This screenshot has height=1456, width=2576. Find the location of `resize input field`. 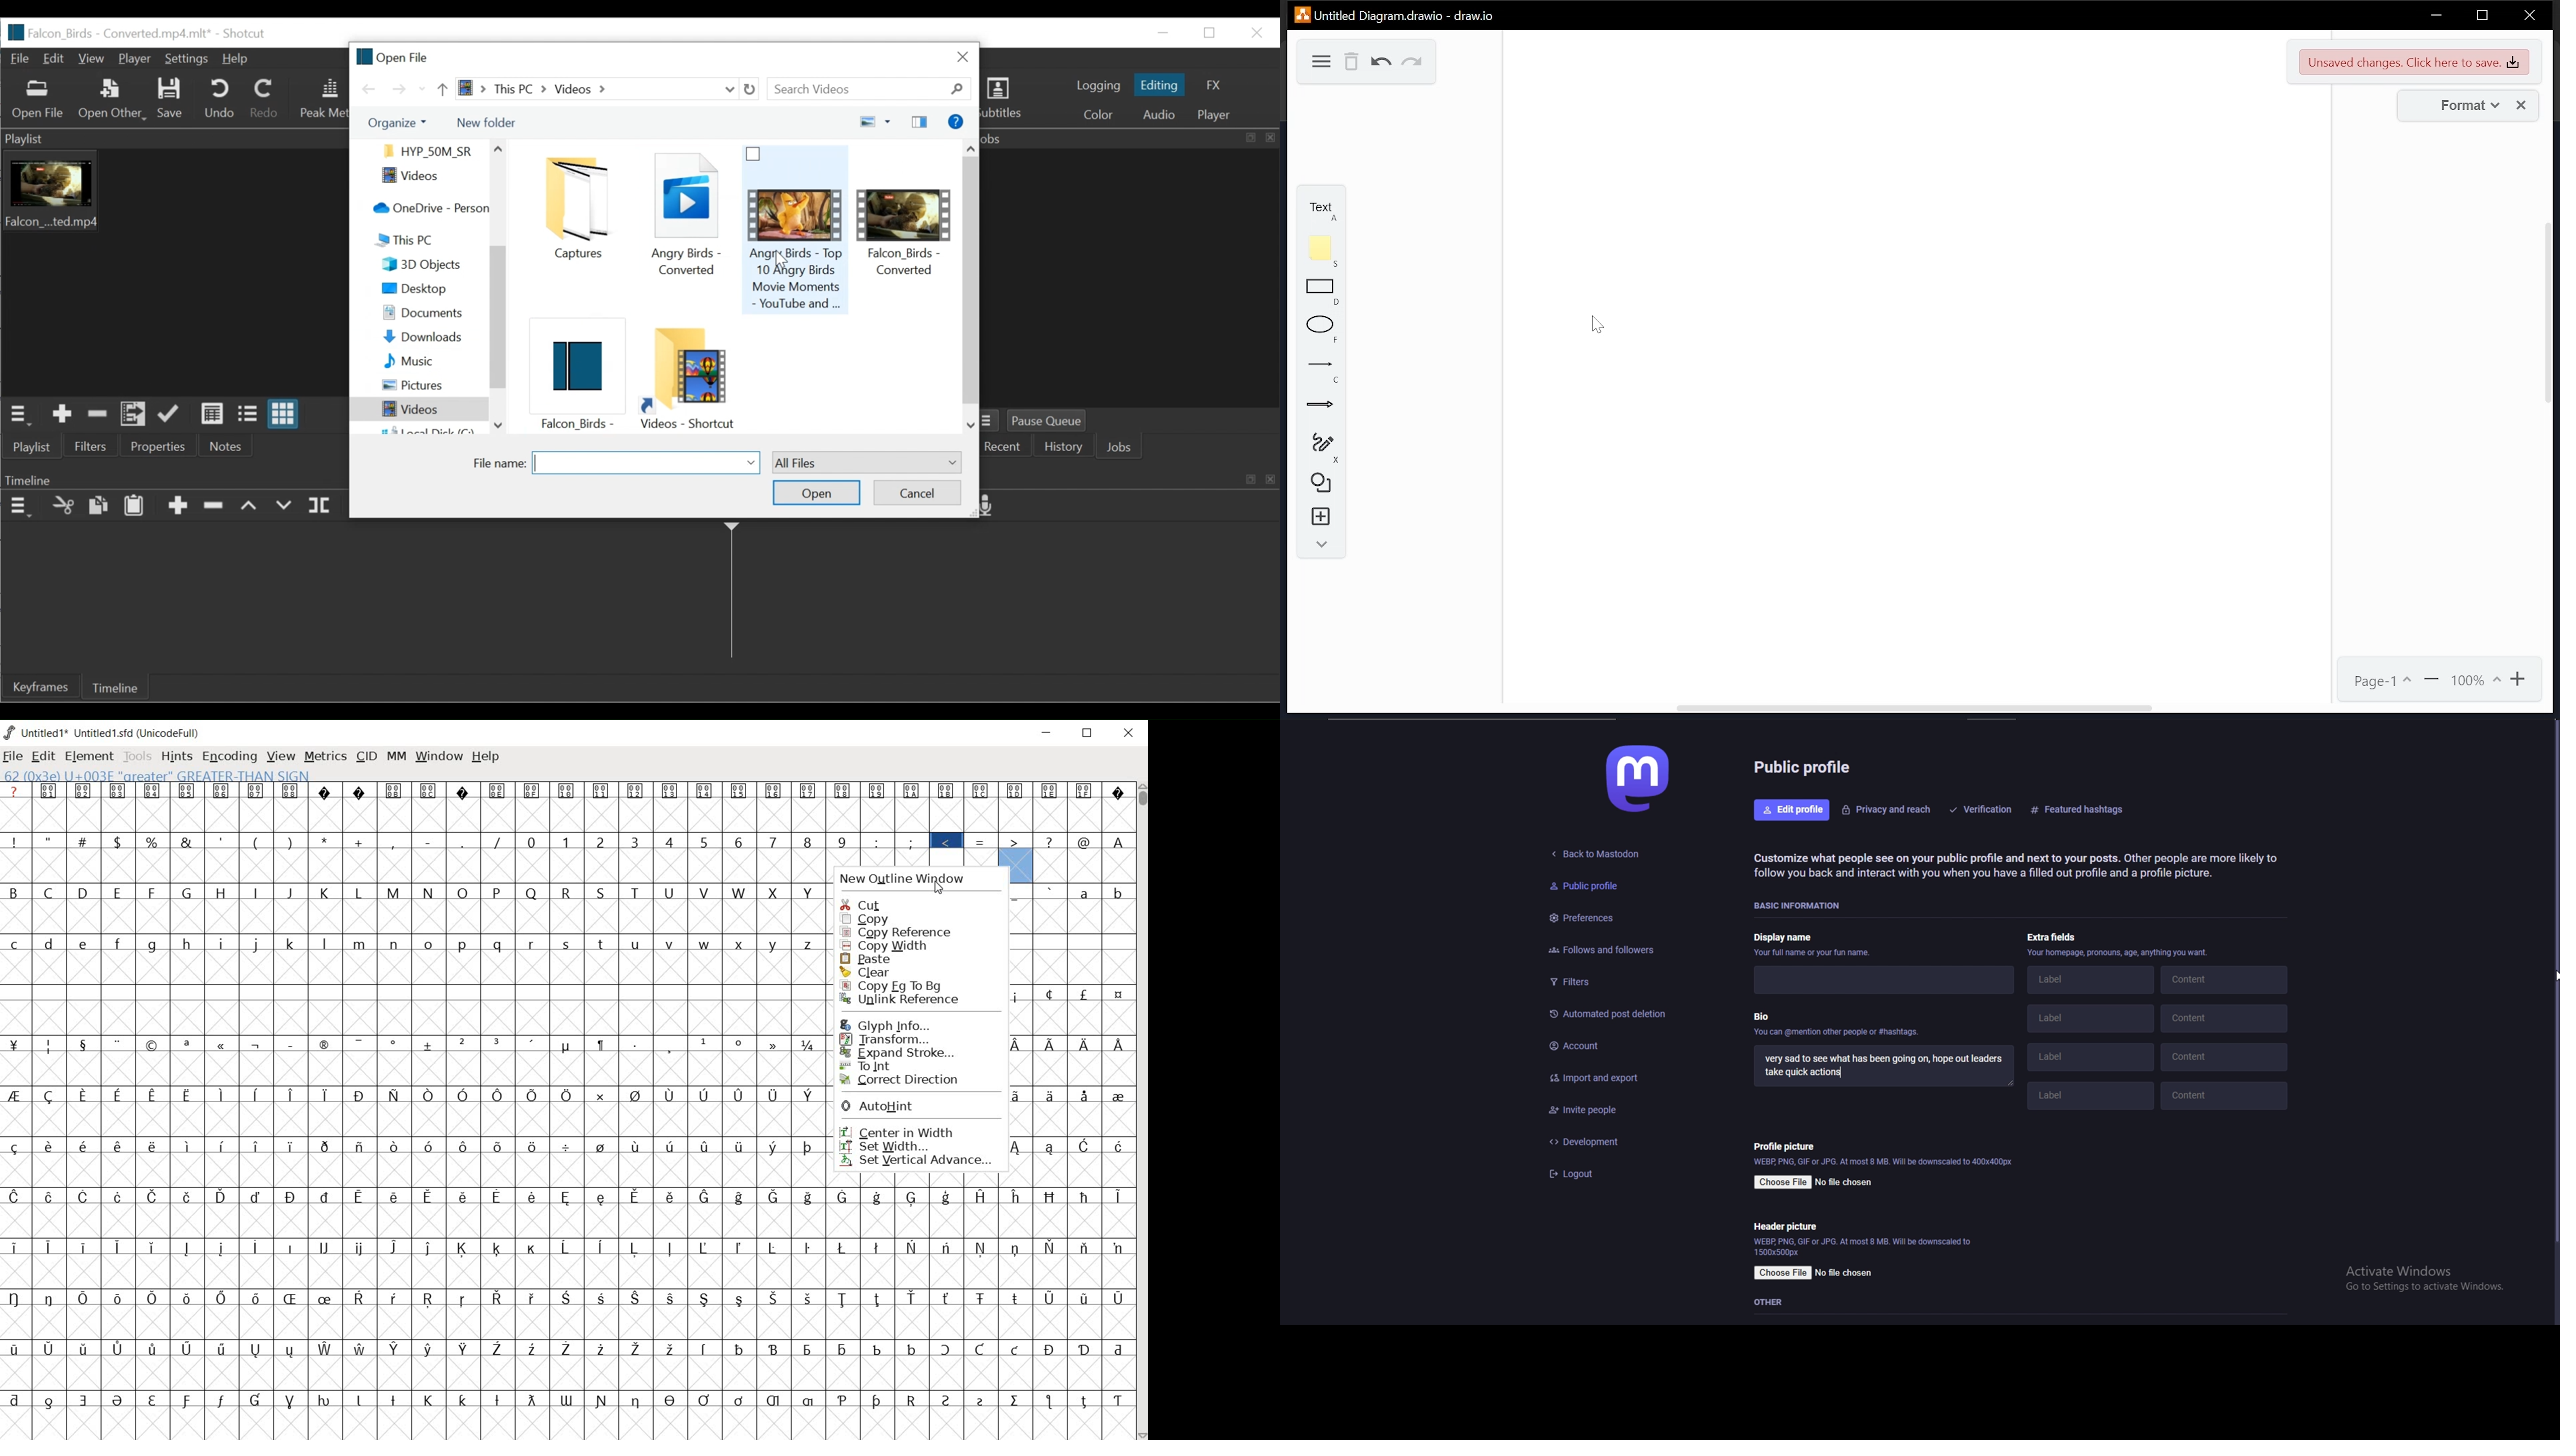

resize input field is located at coordinates (2007, 1083).